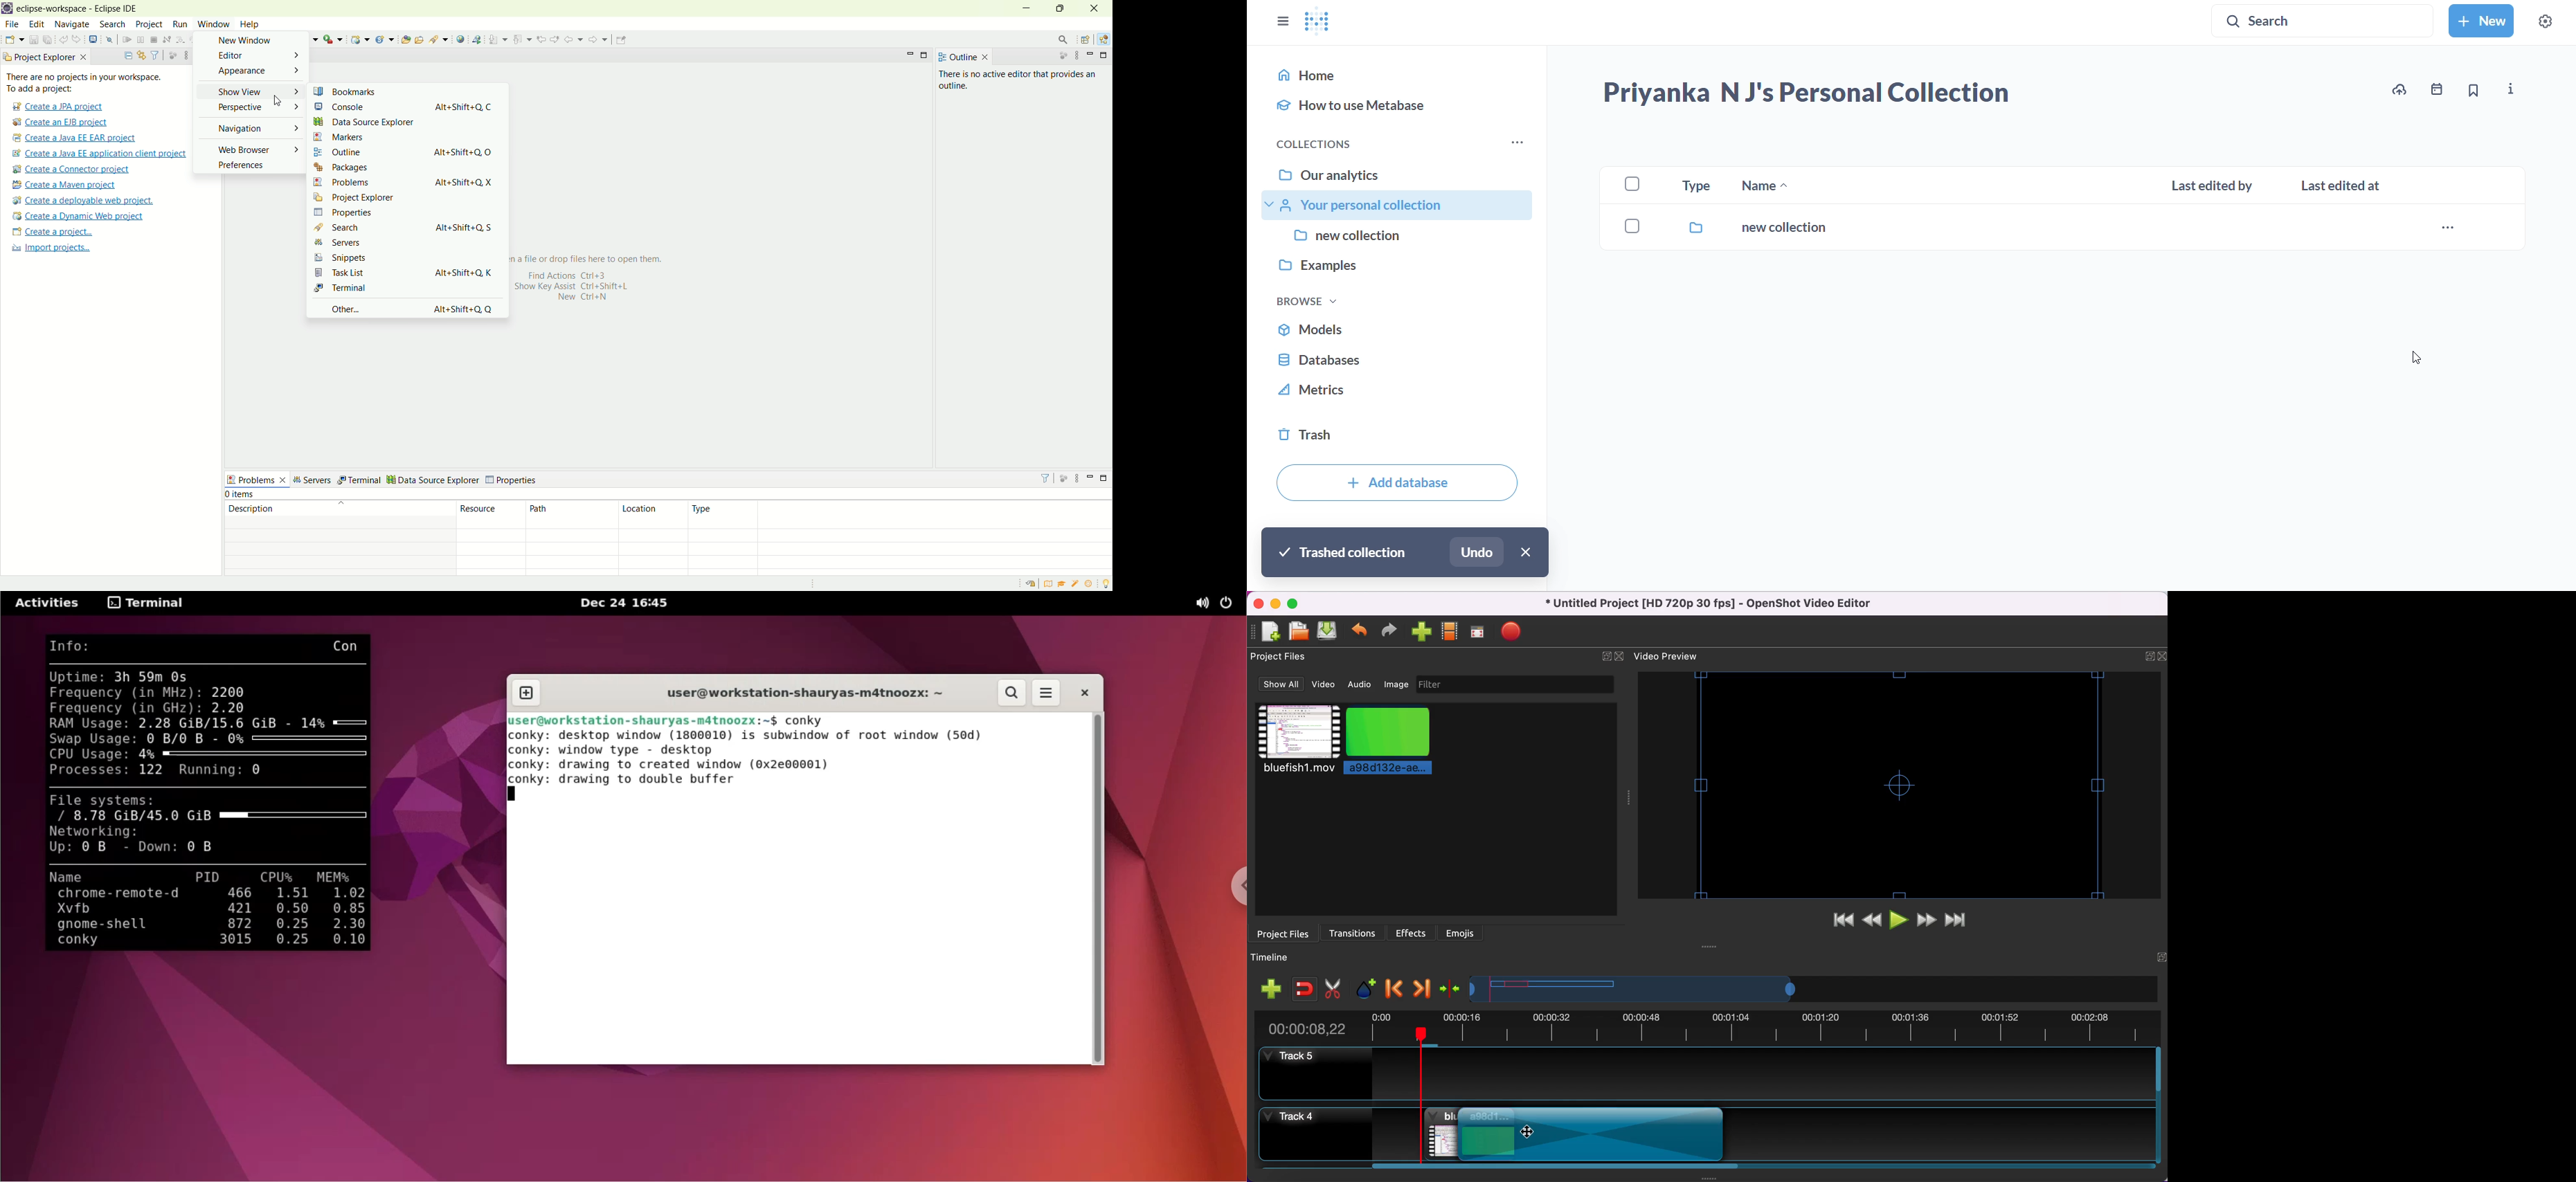  Describe the element at coordinates (51, 232) in the screenshot. I see `create a project` at that location.